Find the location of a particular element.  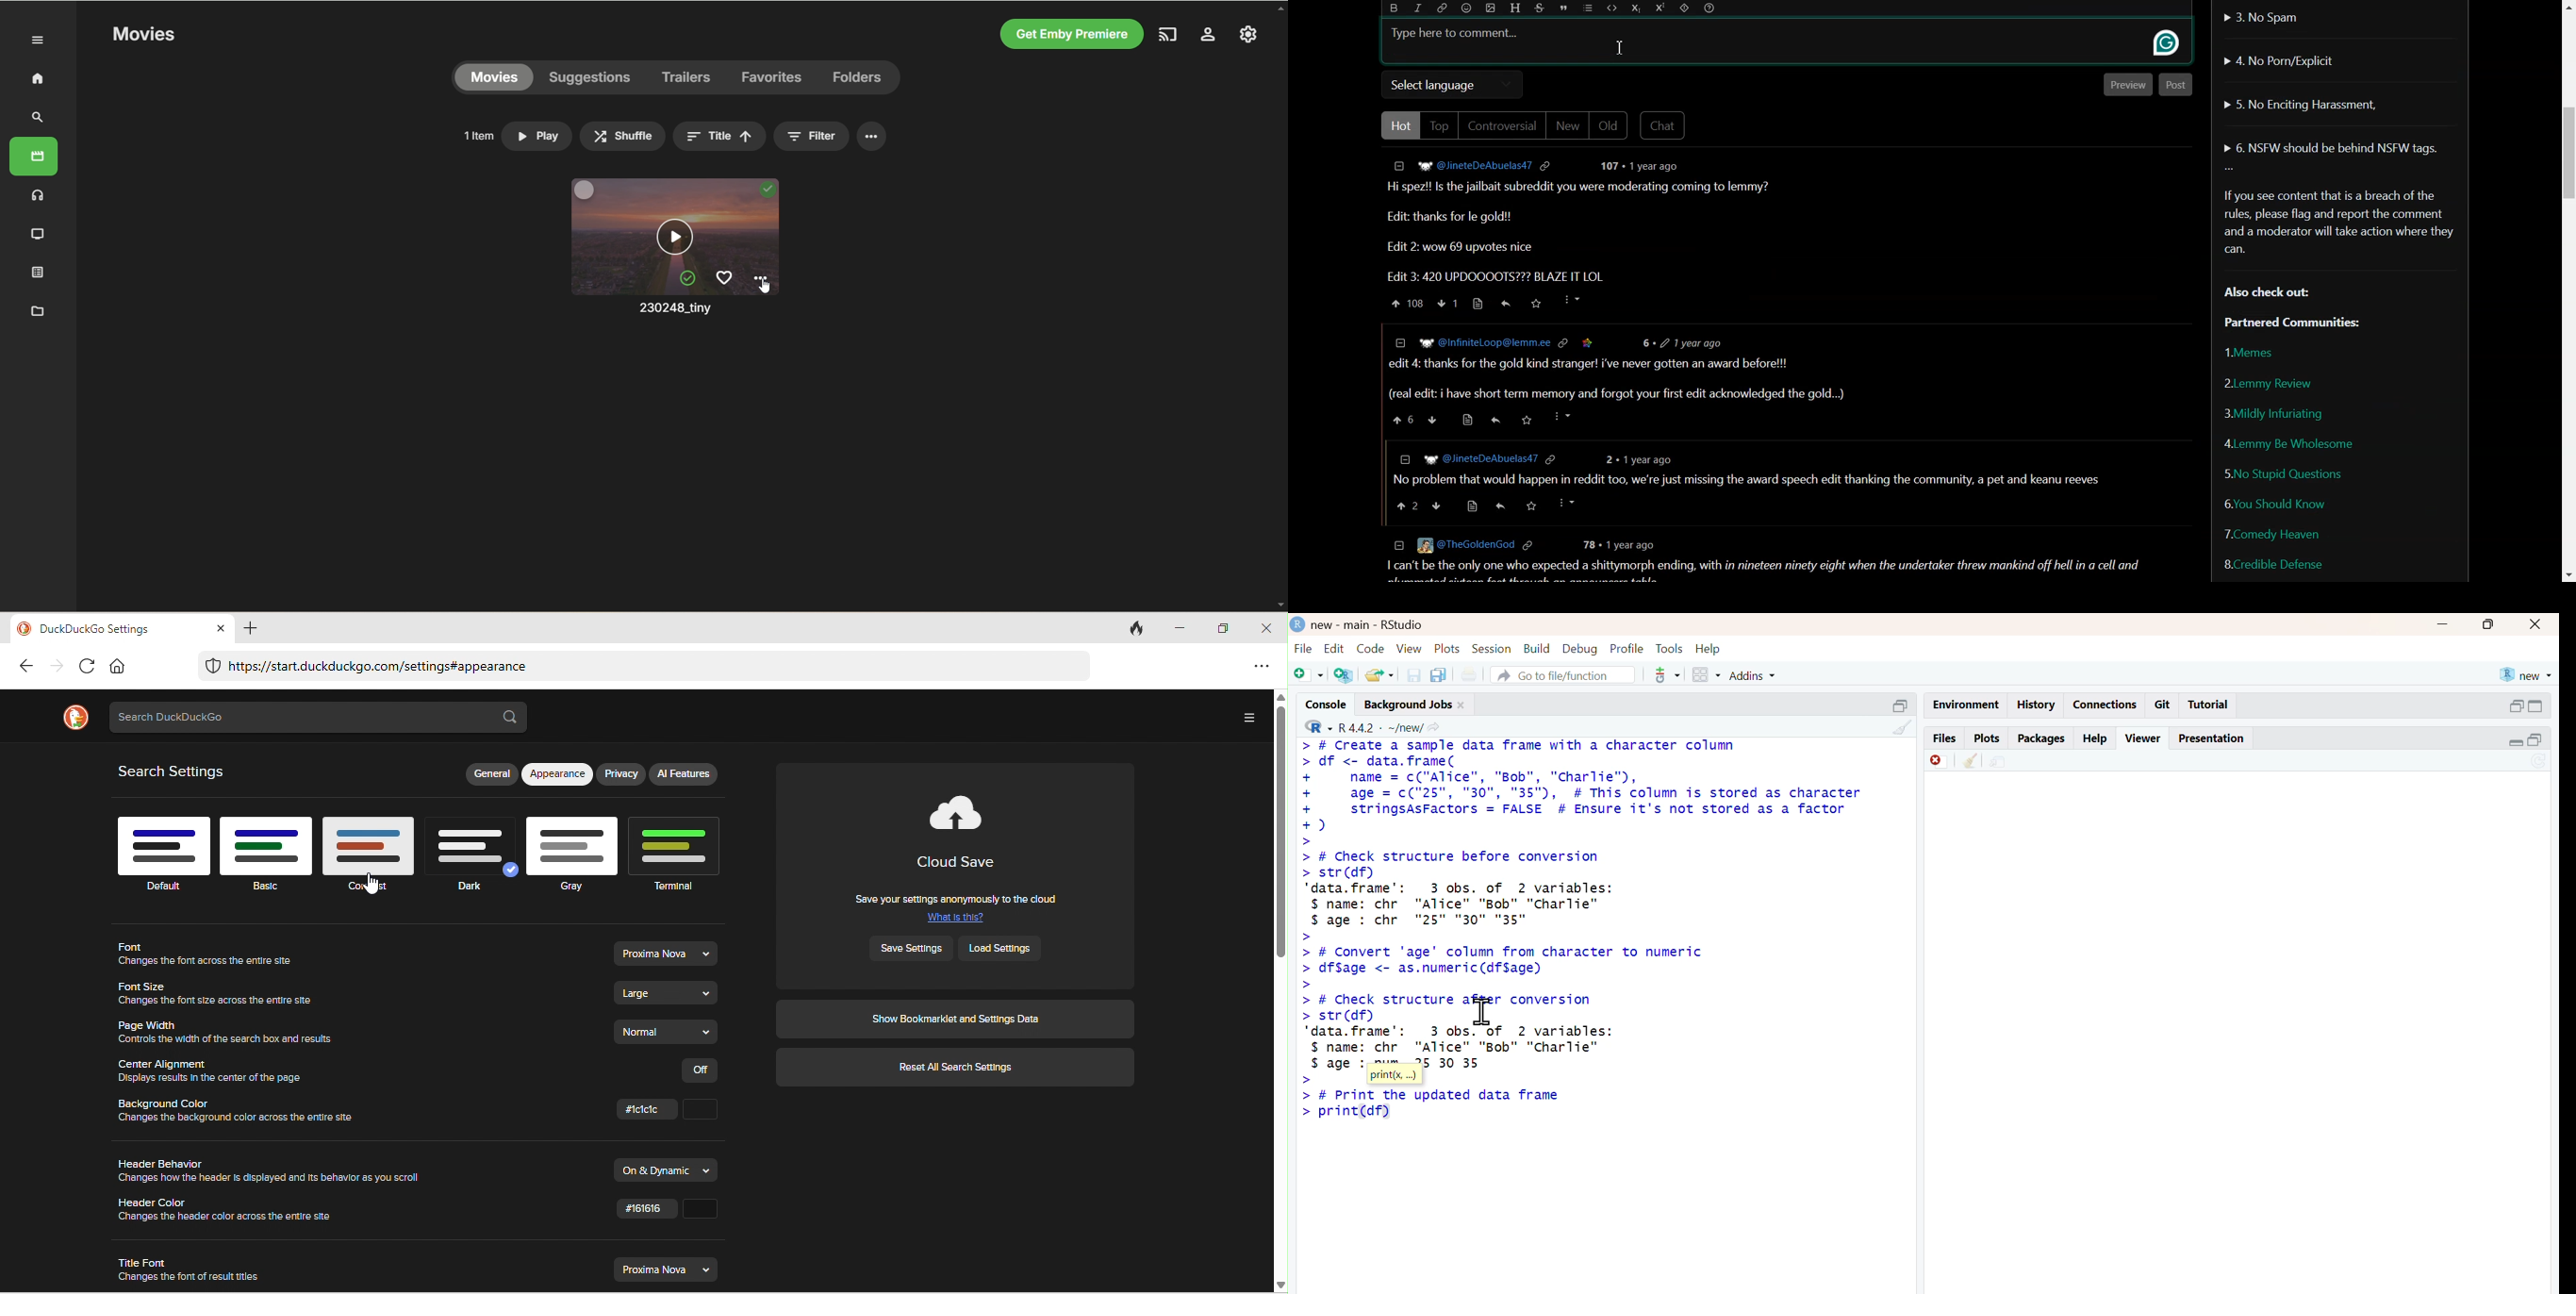

suggestions is located at coordinates (590, 78).